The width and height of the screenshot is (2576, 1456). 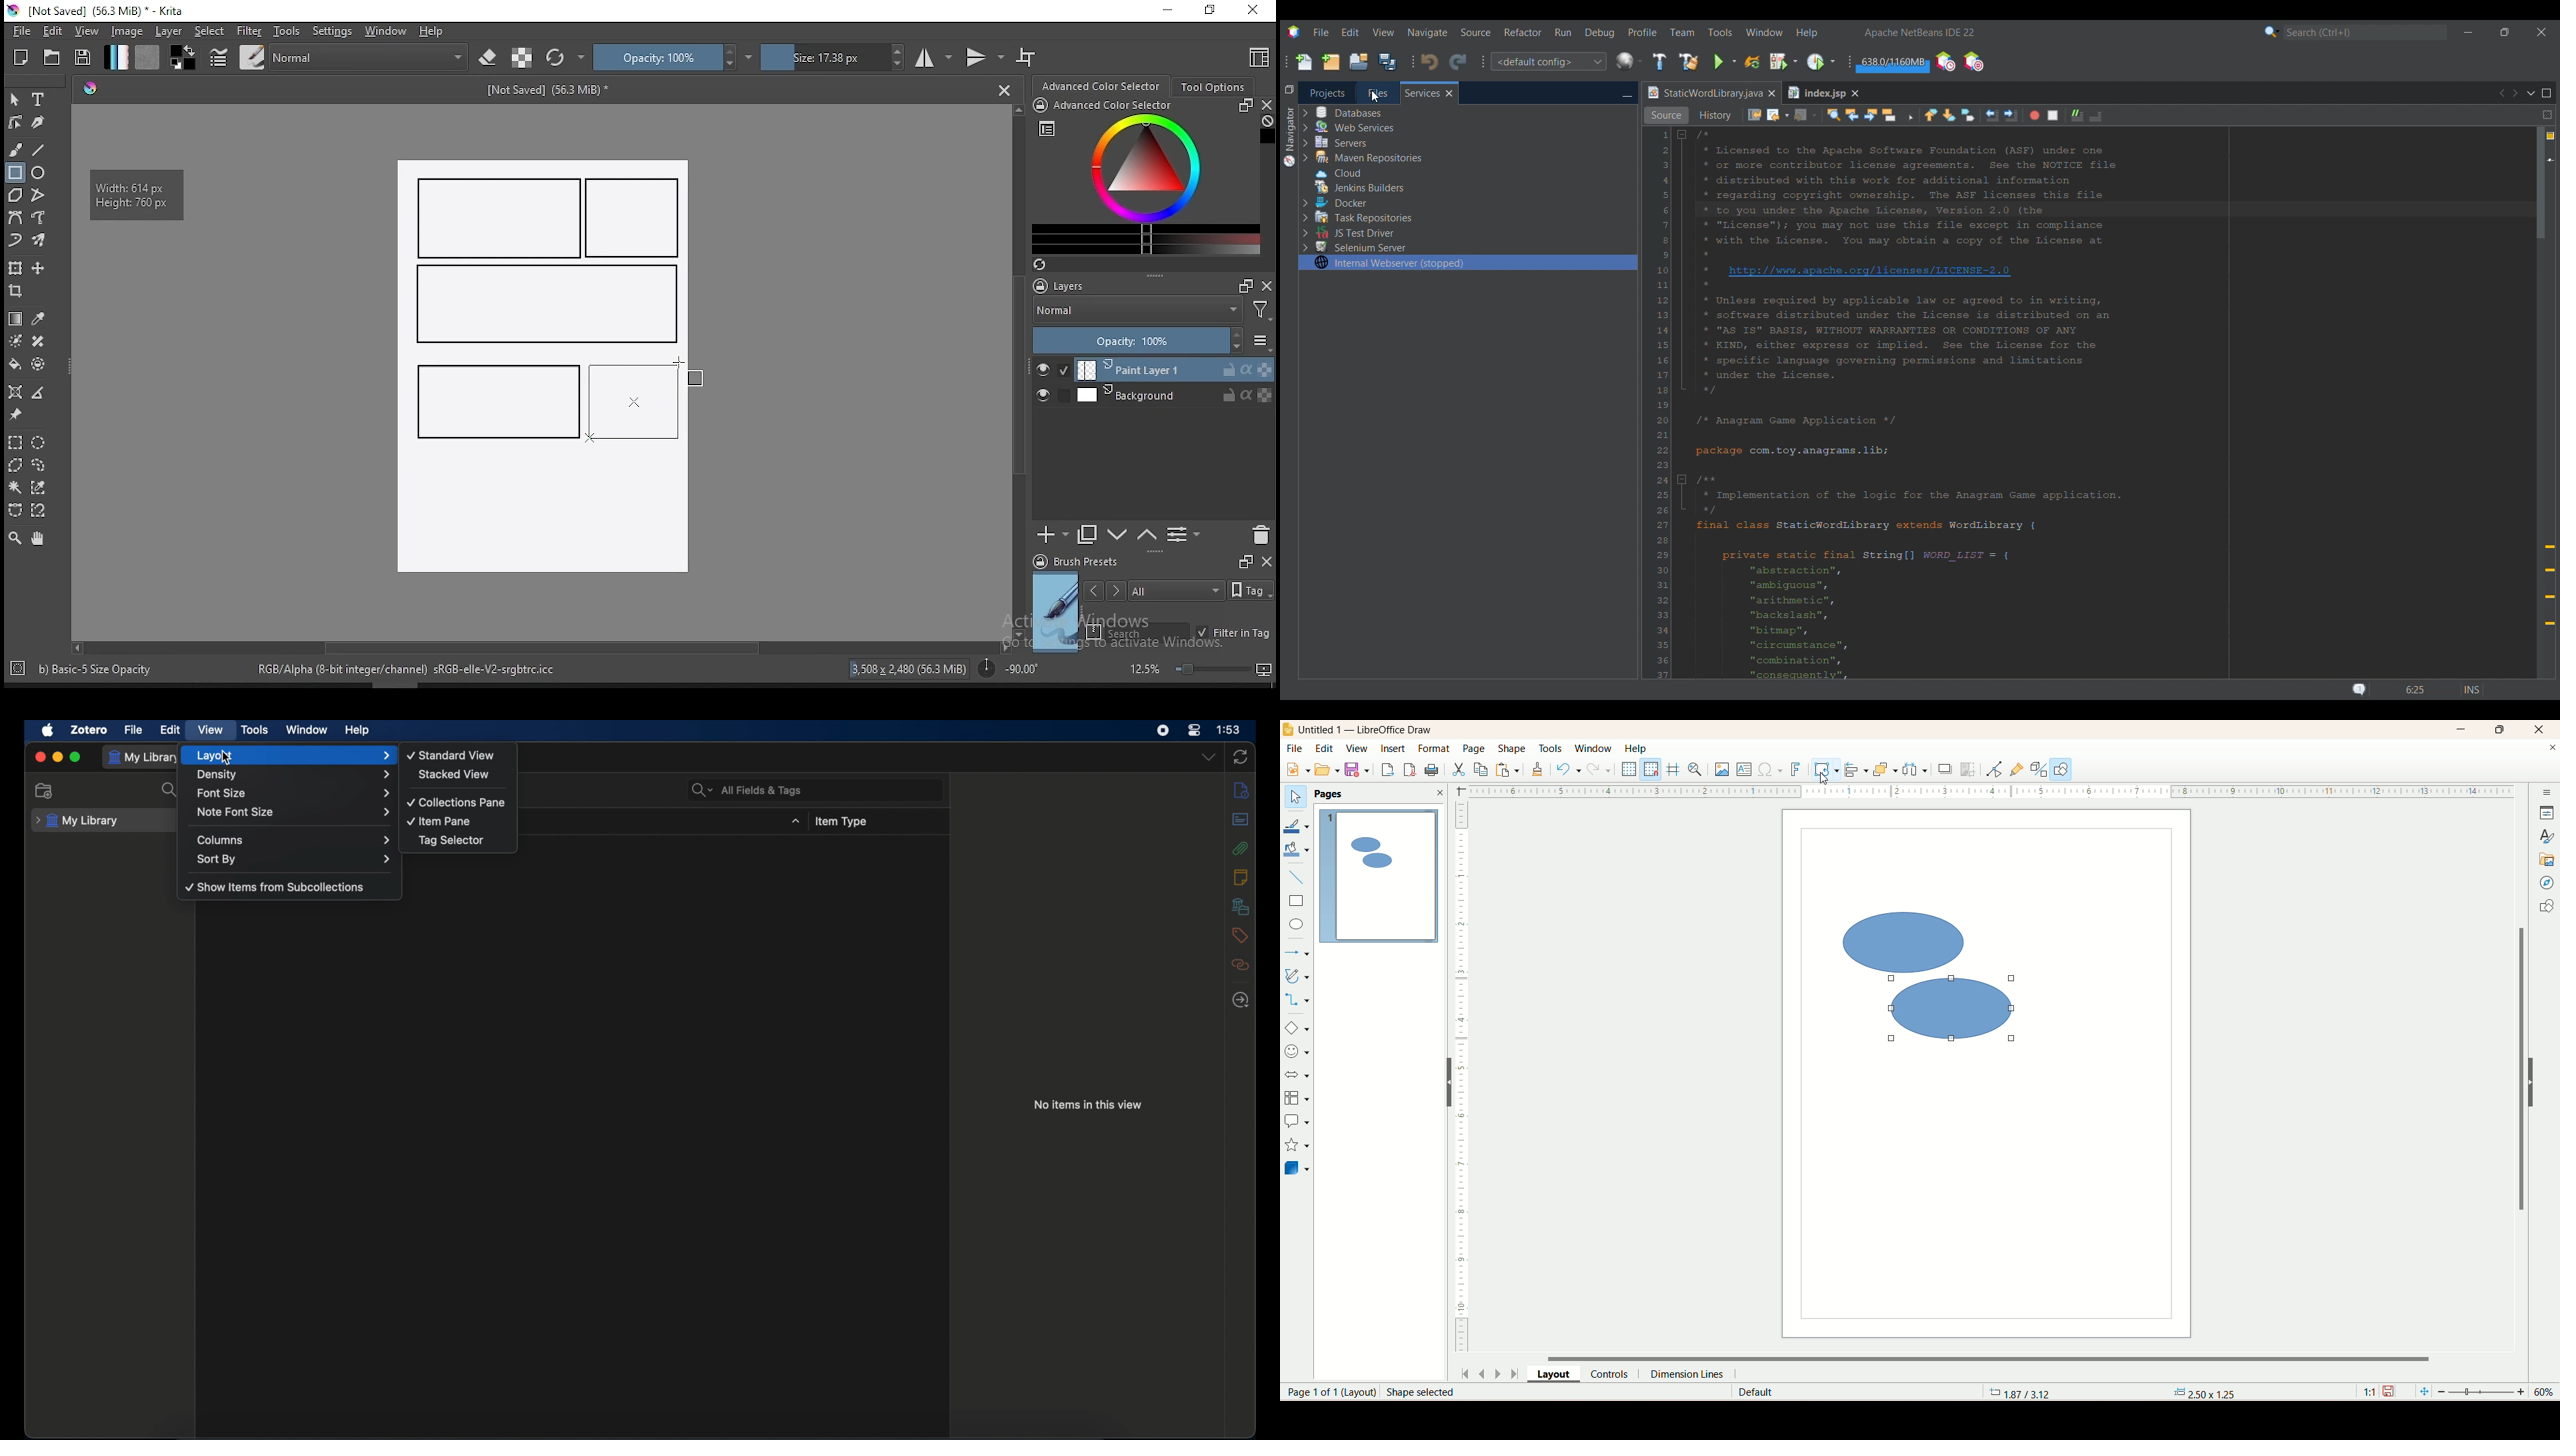 I want to click on clone formatting, so click(x=1541, y=769).